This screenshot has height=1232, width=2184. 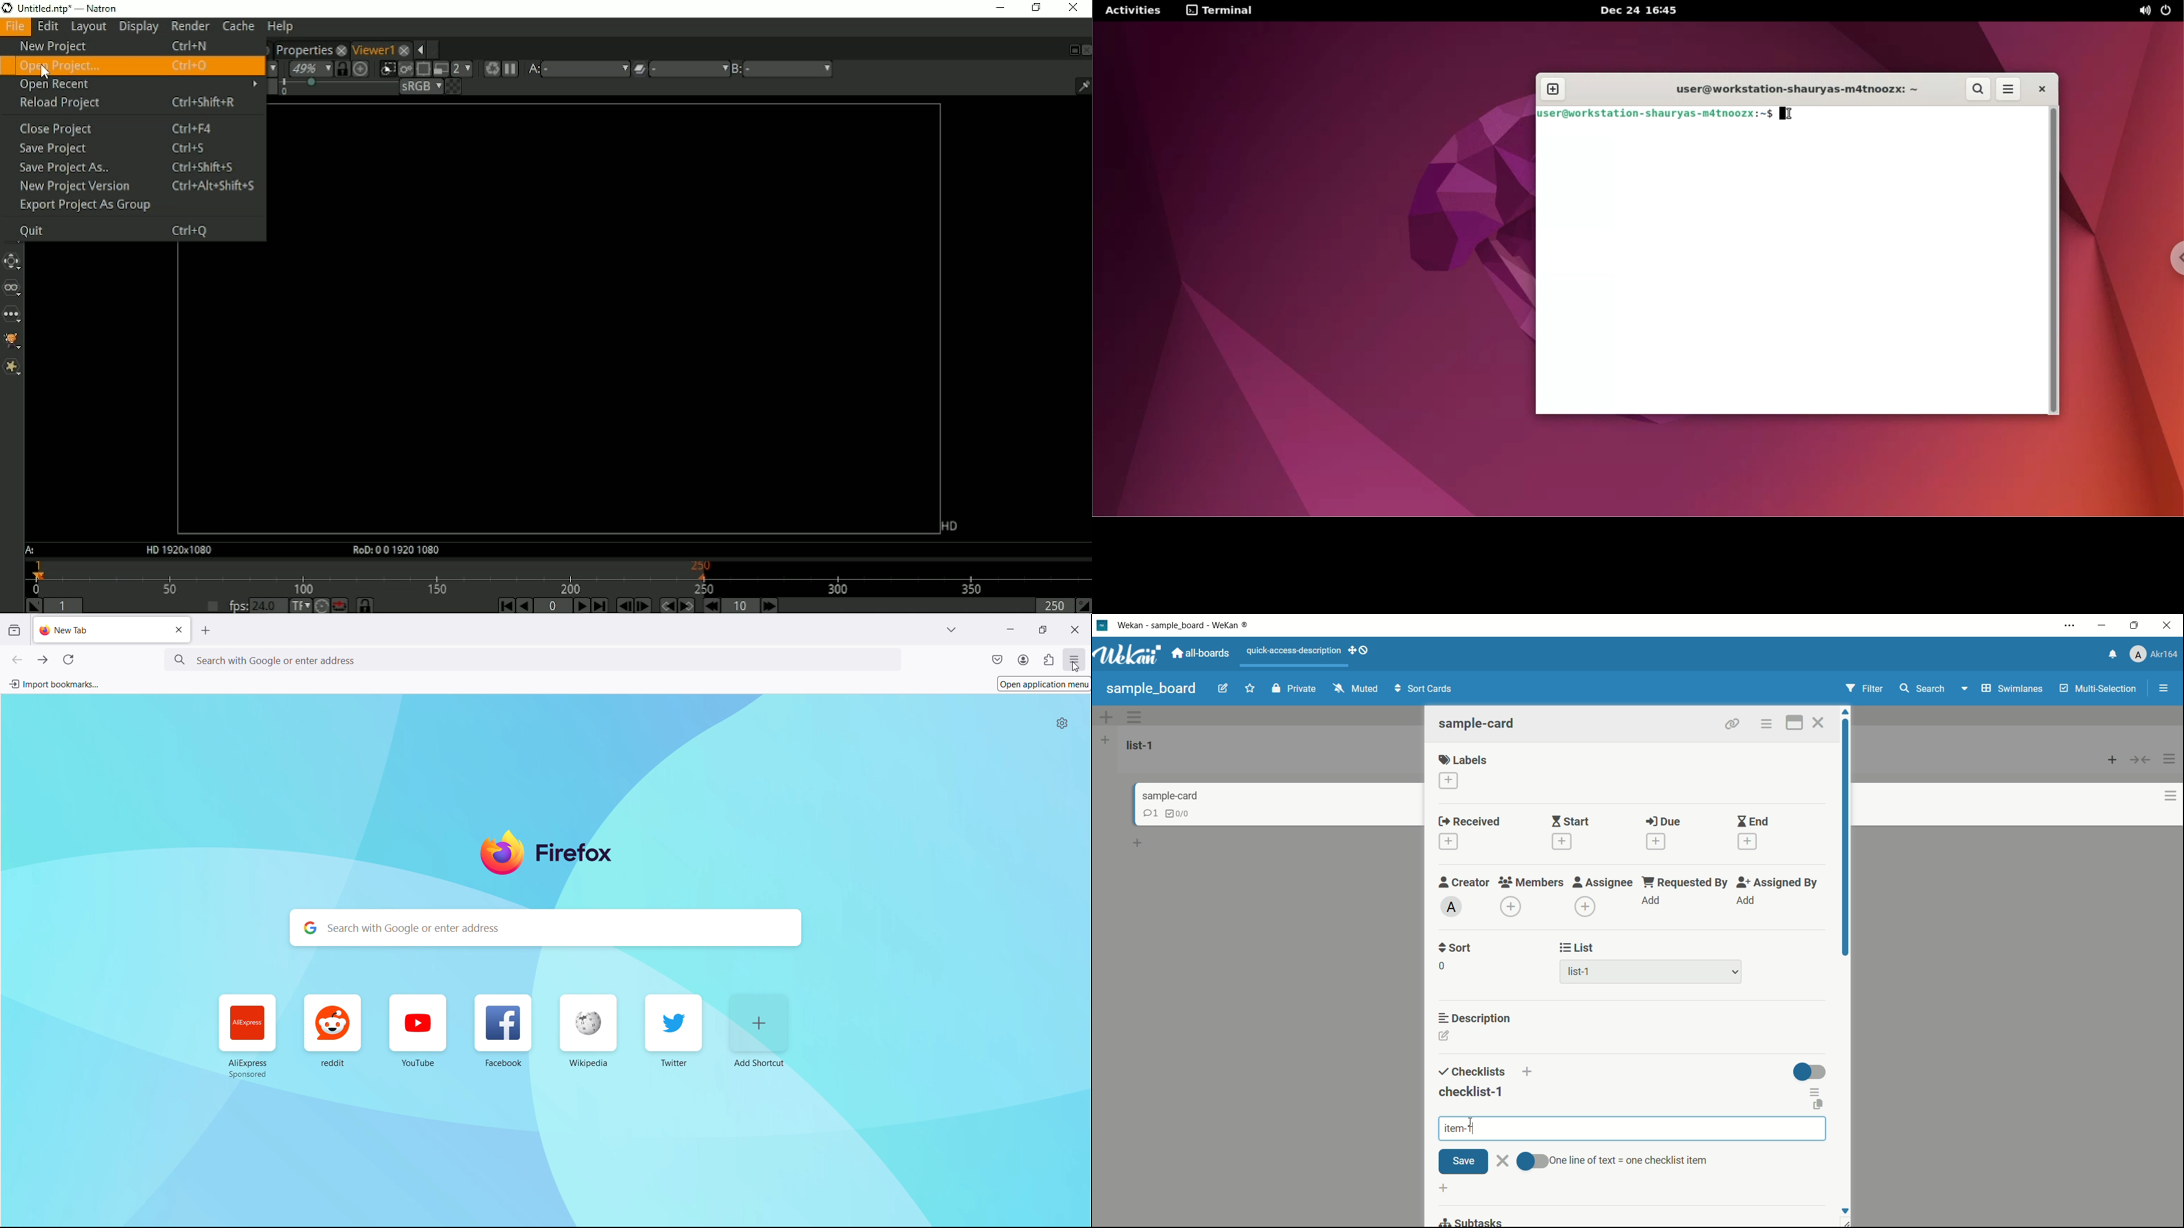 I want to click on copy card link to clipboard, so click(x=1733, y=725).